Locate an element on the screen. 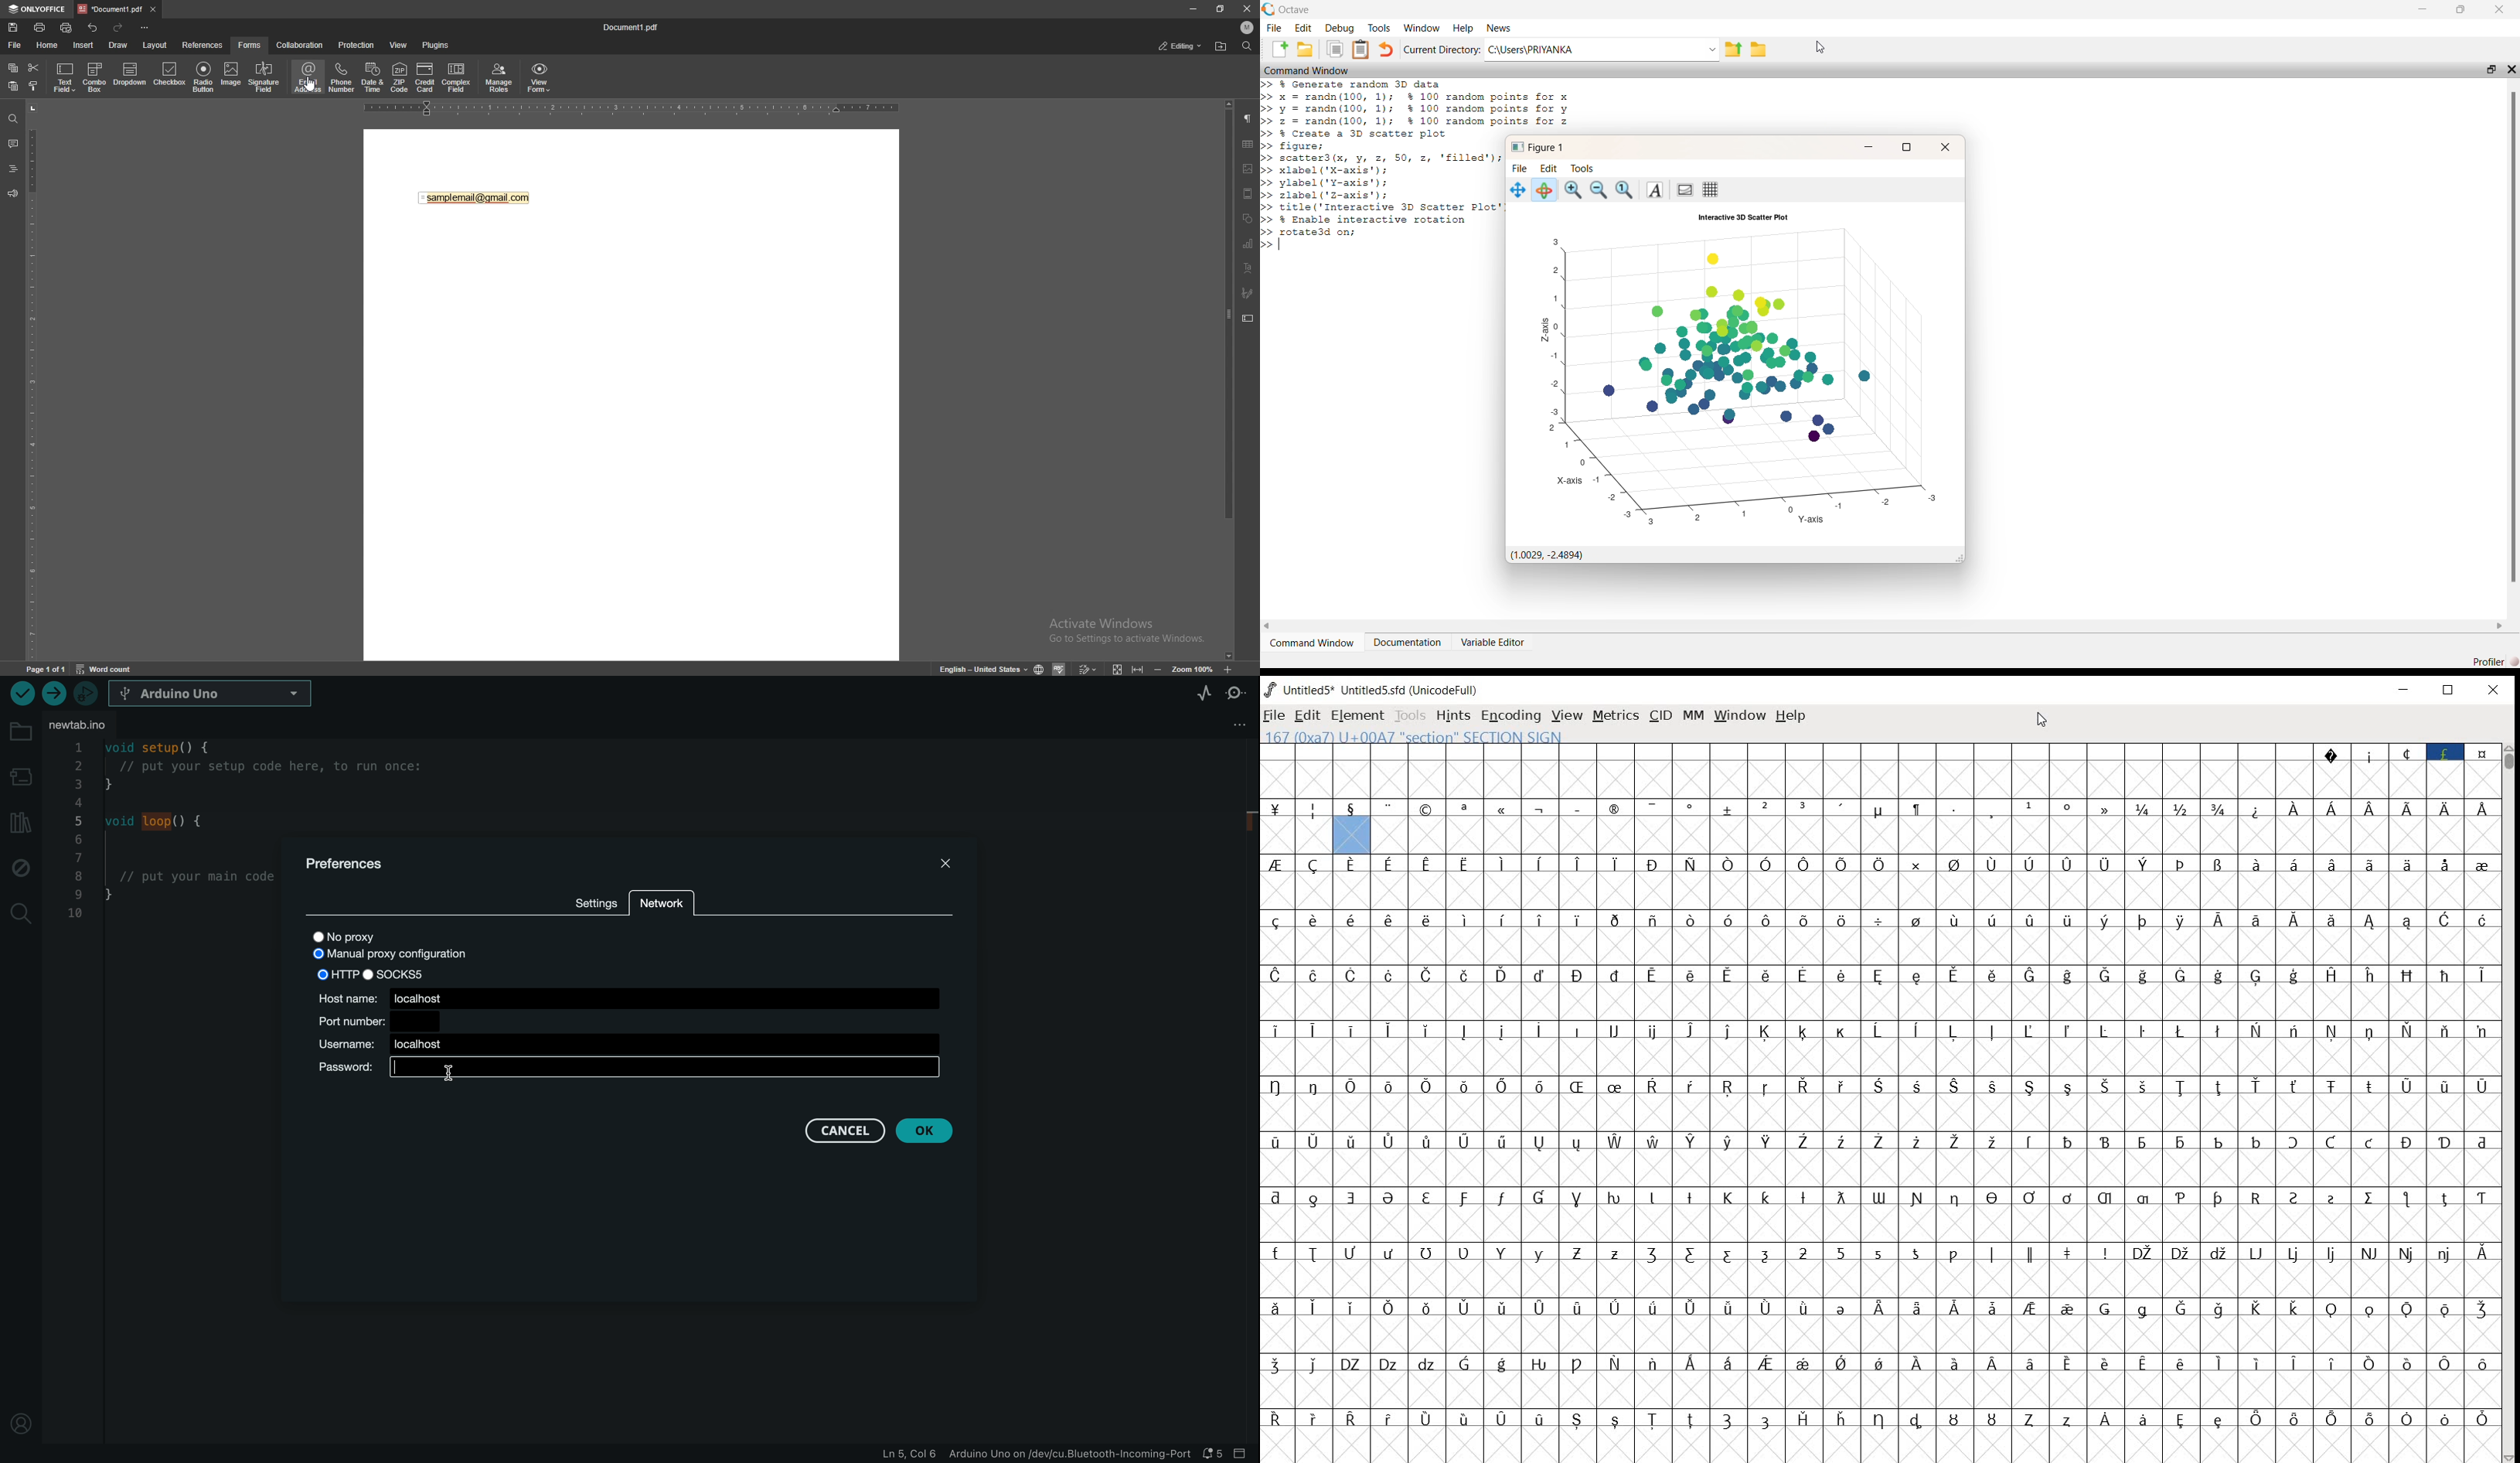 This screenshot has width=2520, height=1484. header and footer is located at coordinates (1248, 193).